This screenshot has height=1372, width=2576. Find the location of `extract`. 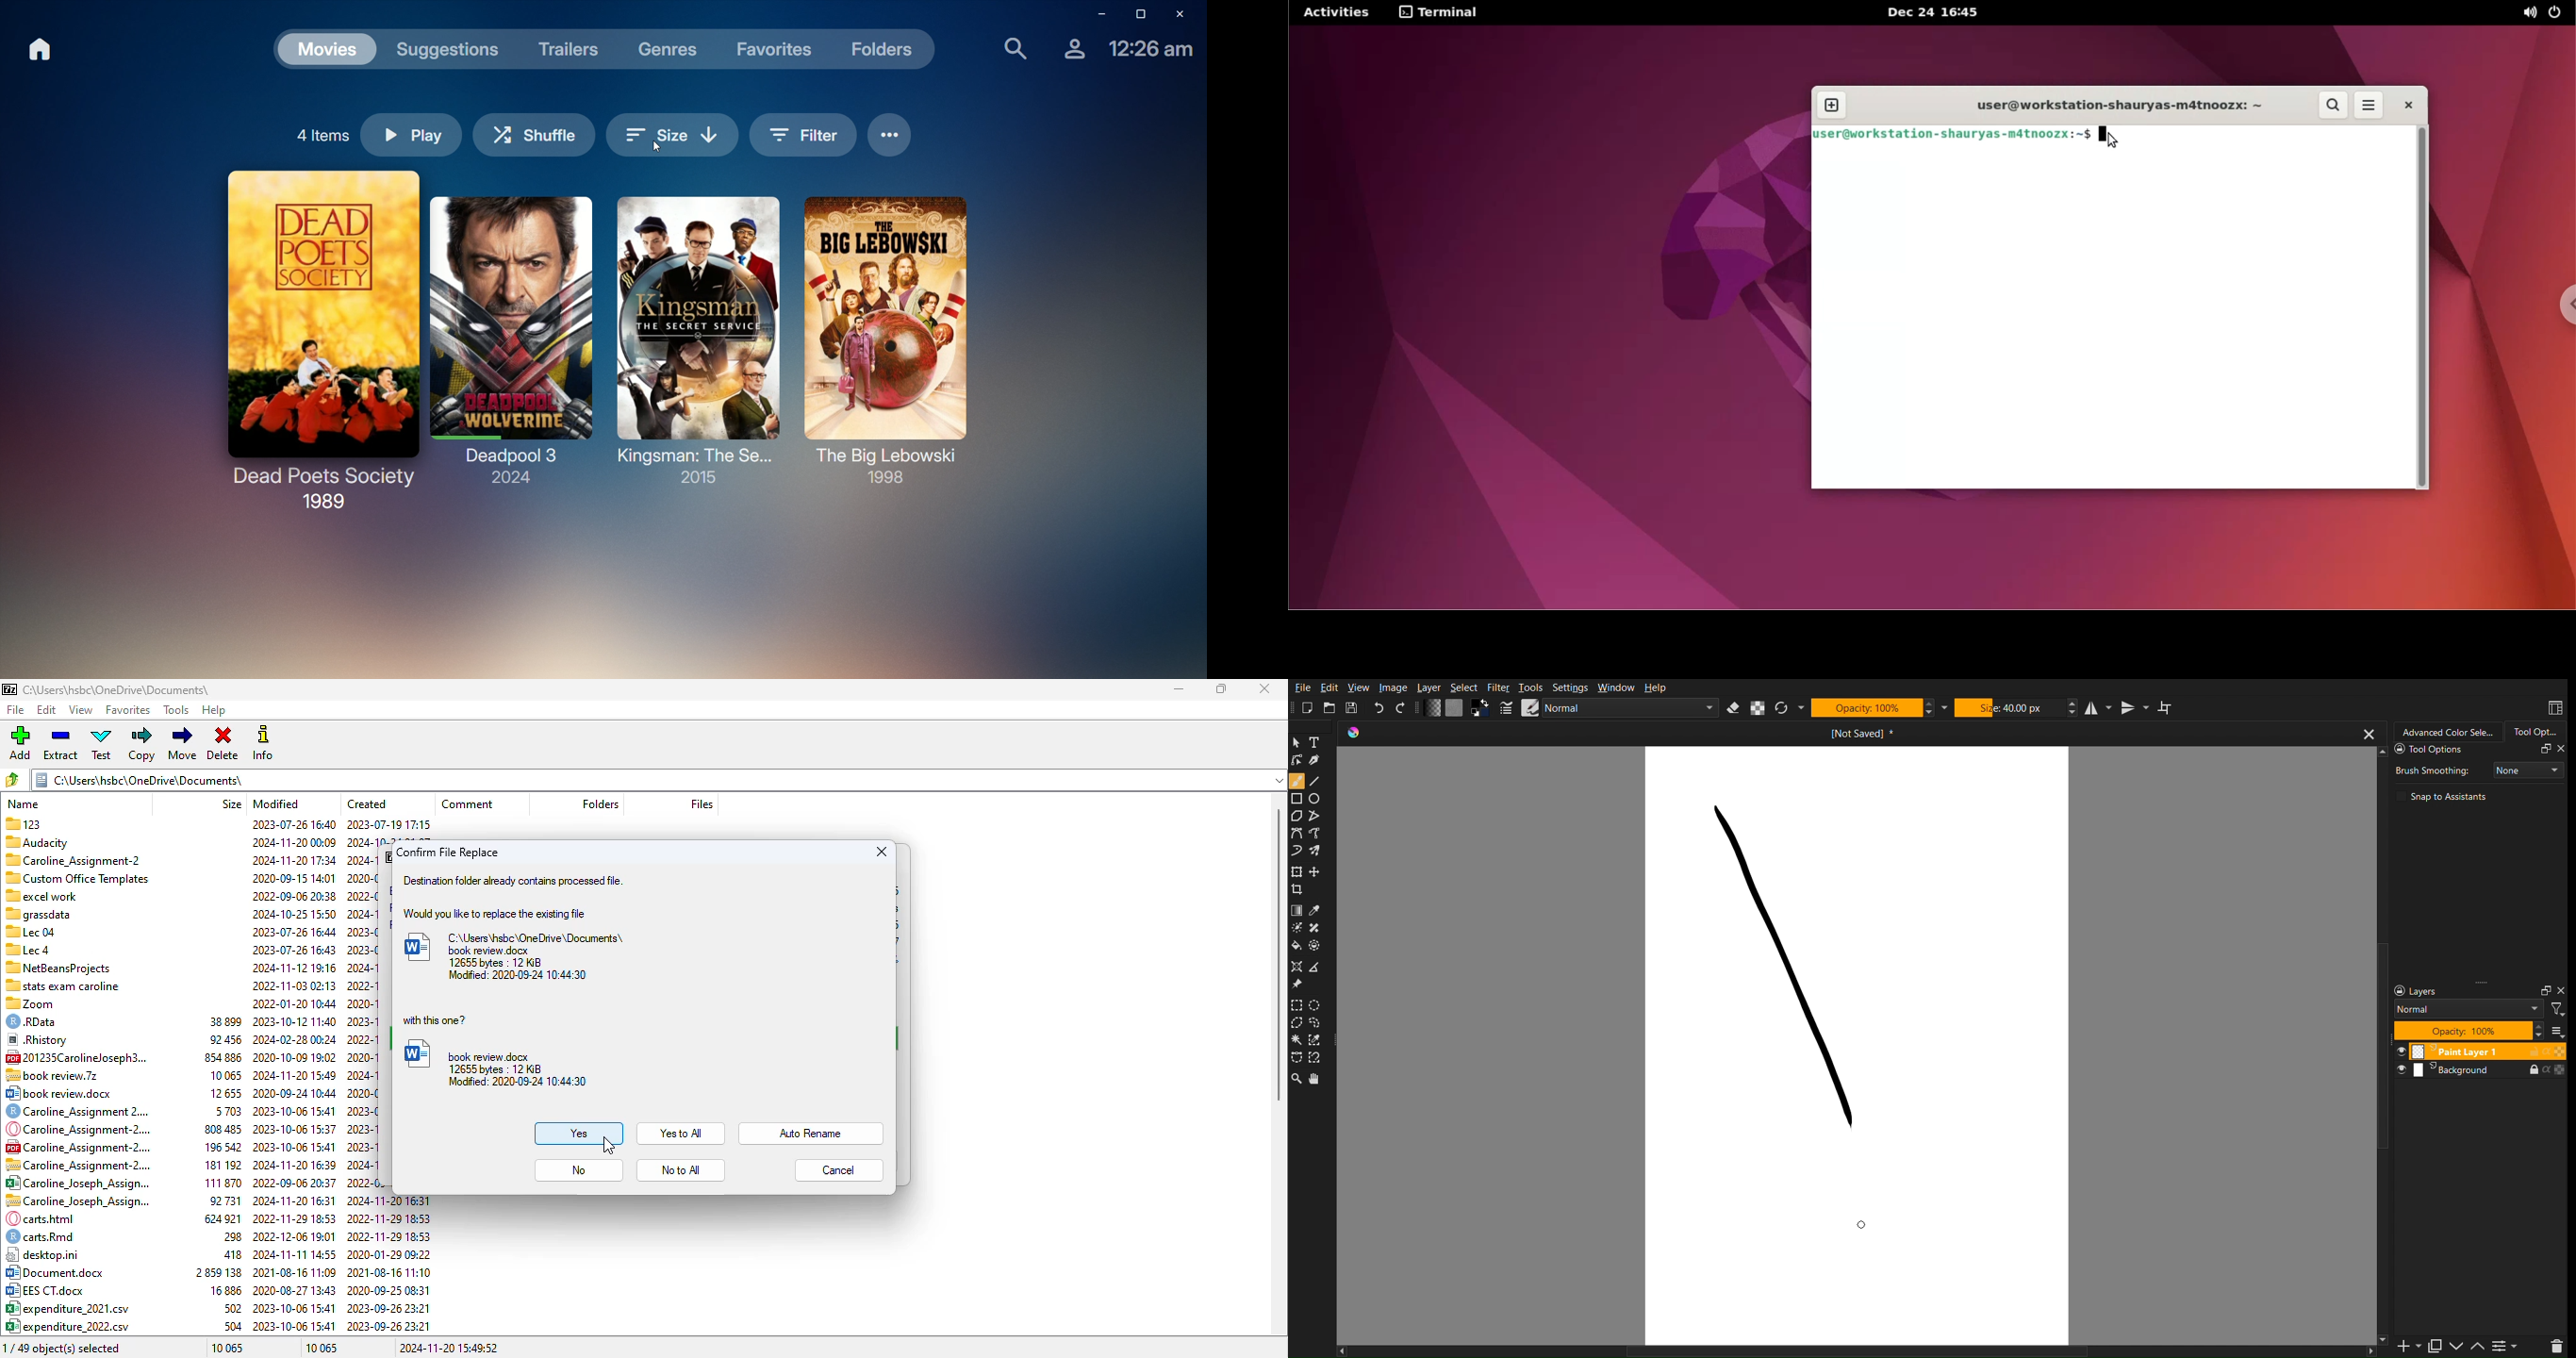

extract is located at coordinates (60, 743).